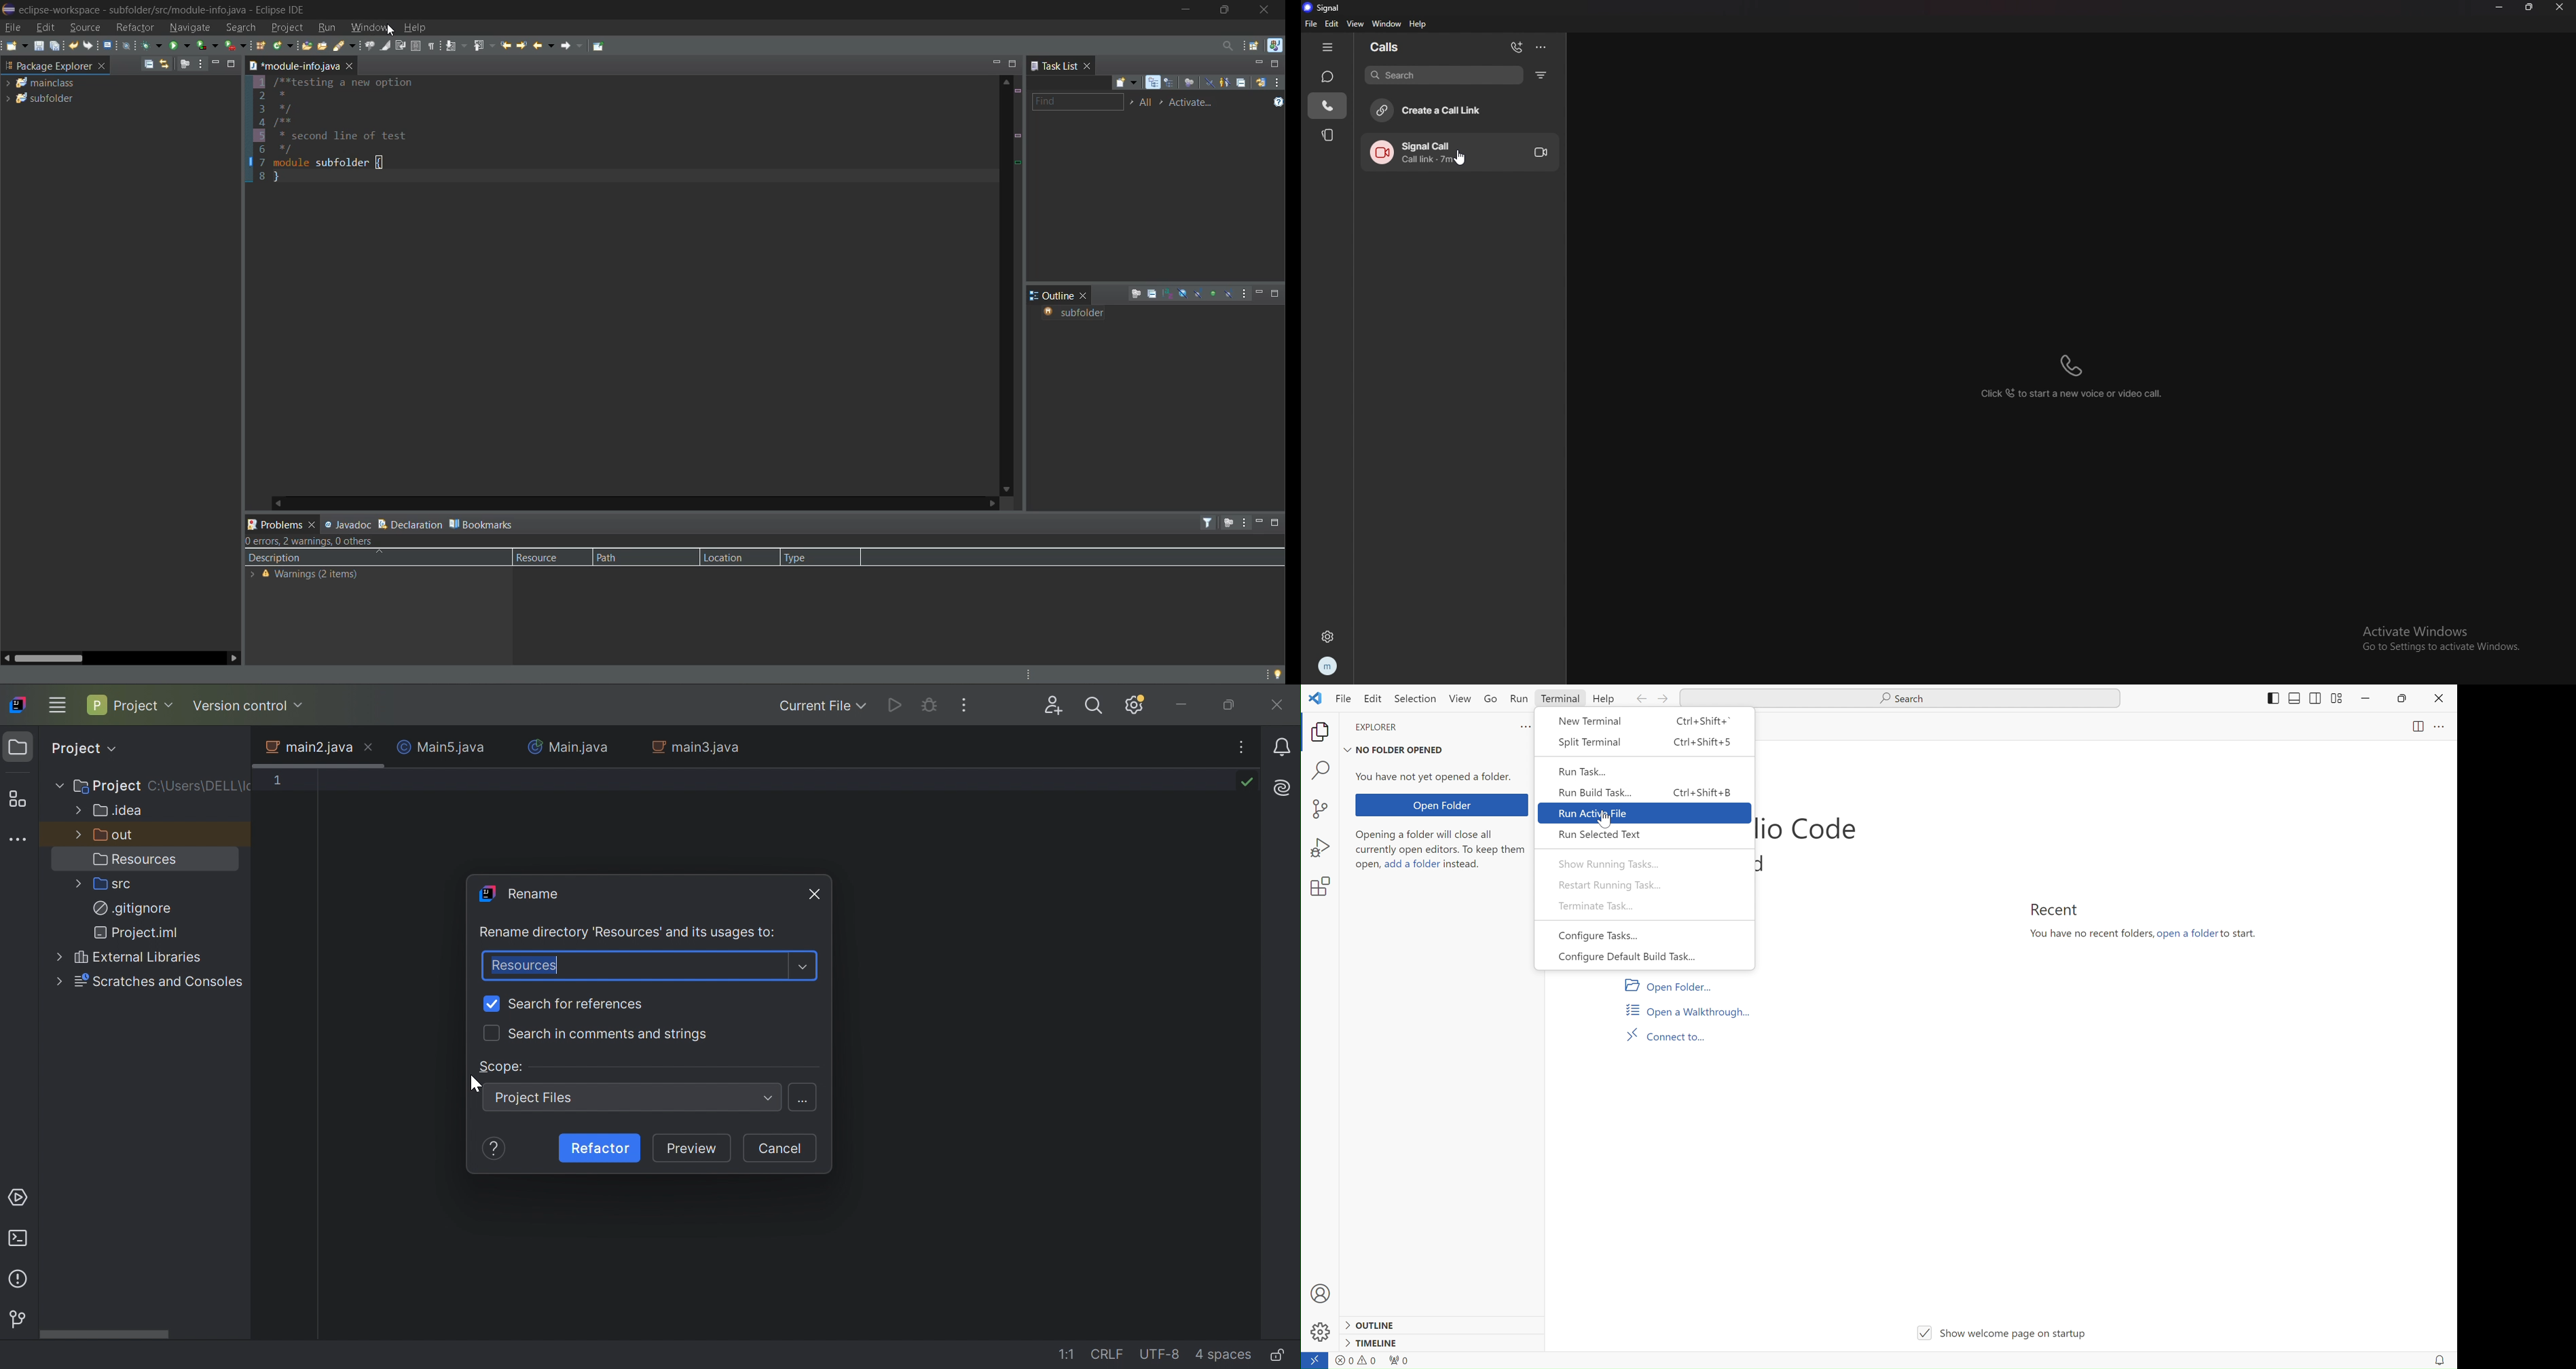 This screenshot has height=1372, width=2576. What do you see at coordinates (2068, 379) in the screenshot?
I see `click to add a new voice or video call` at bounding box center [2068, 379].